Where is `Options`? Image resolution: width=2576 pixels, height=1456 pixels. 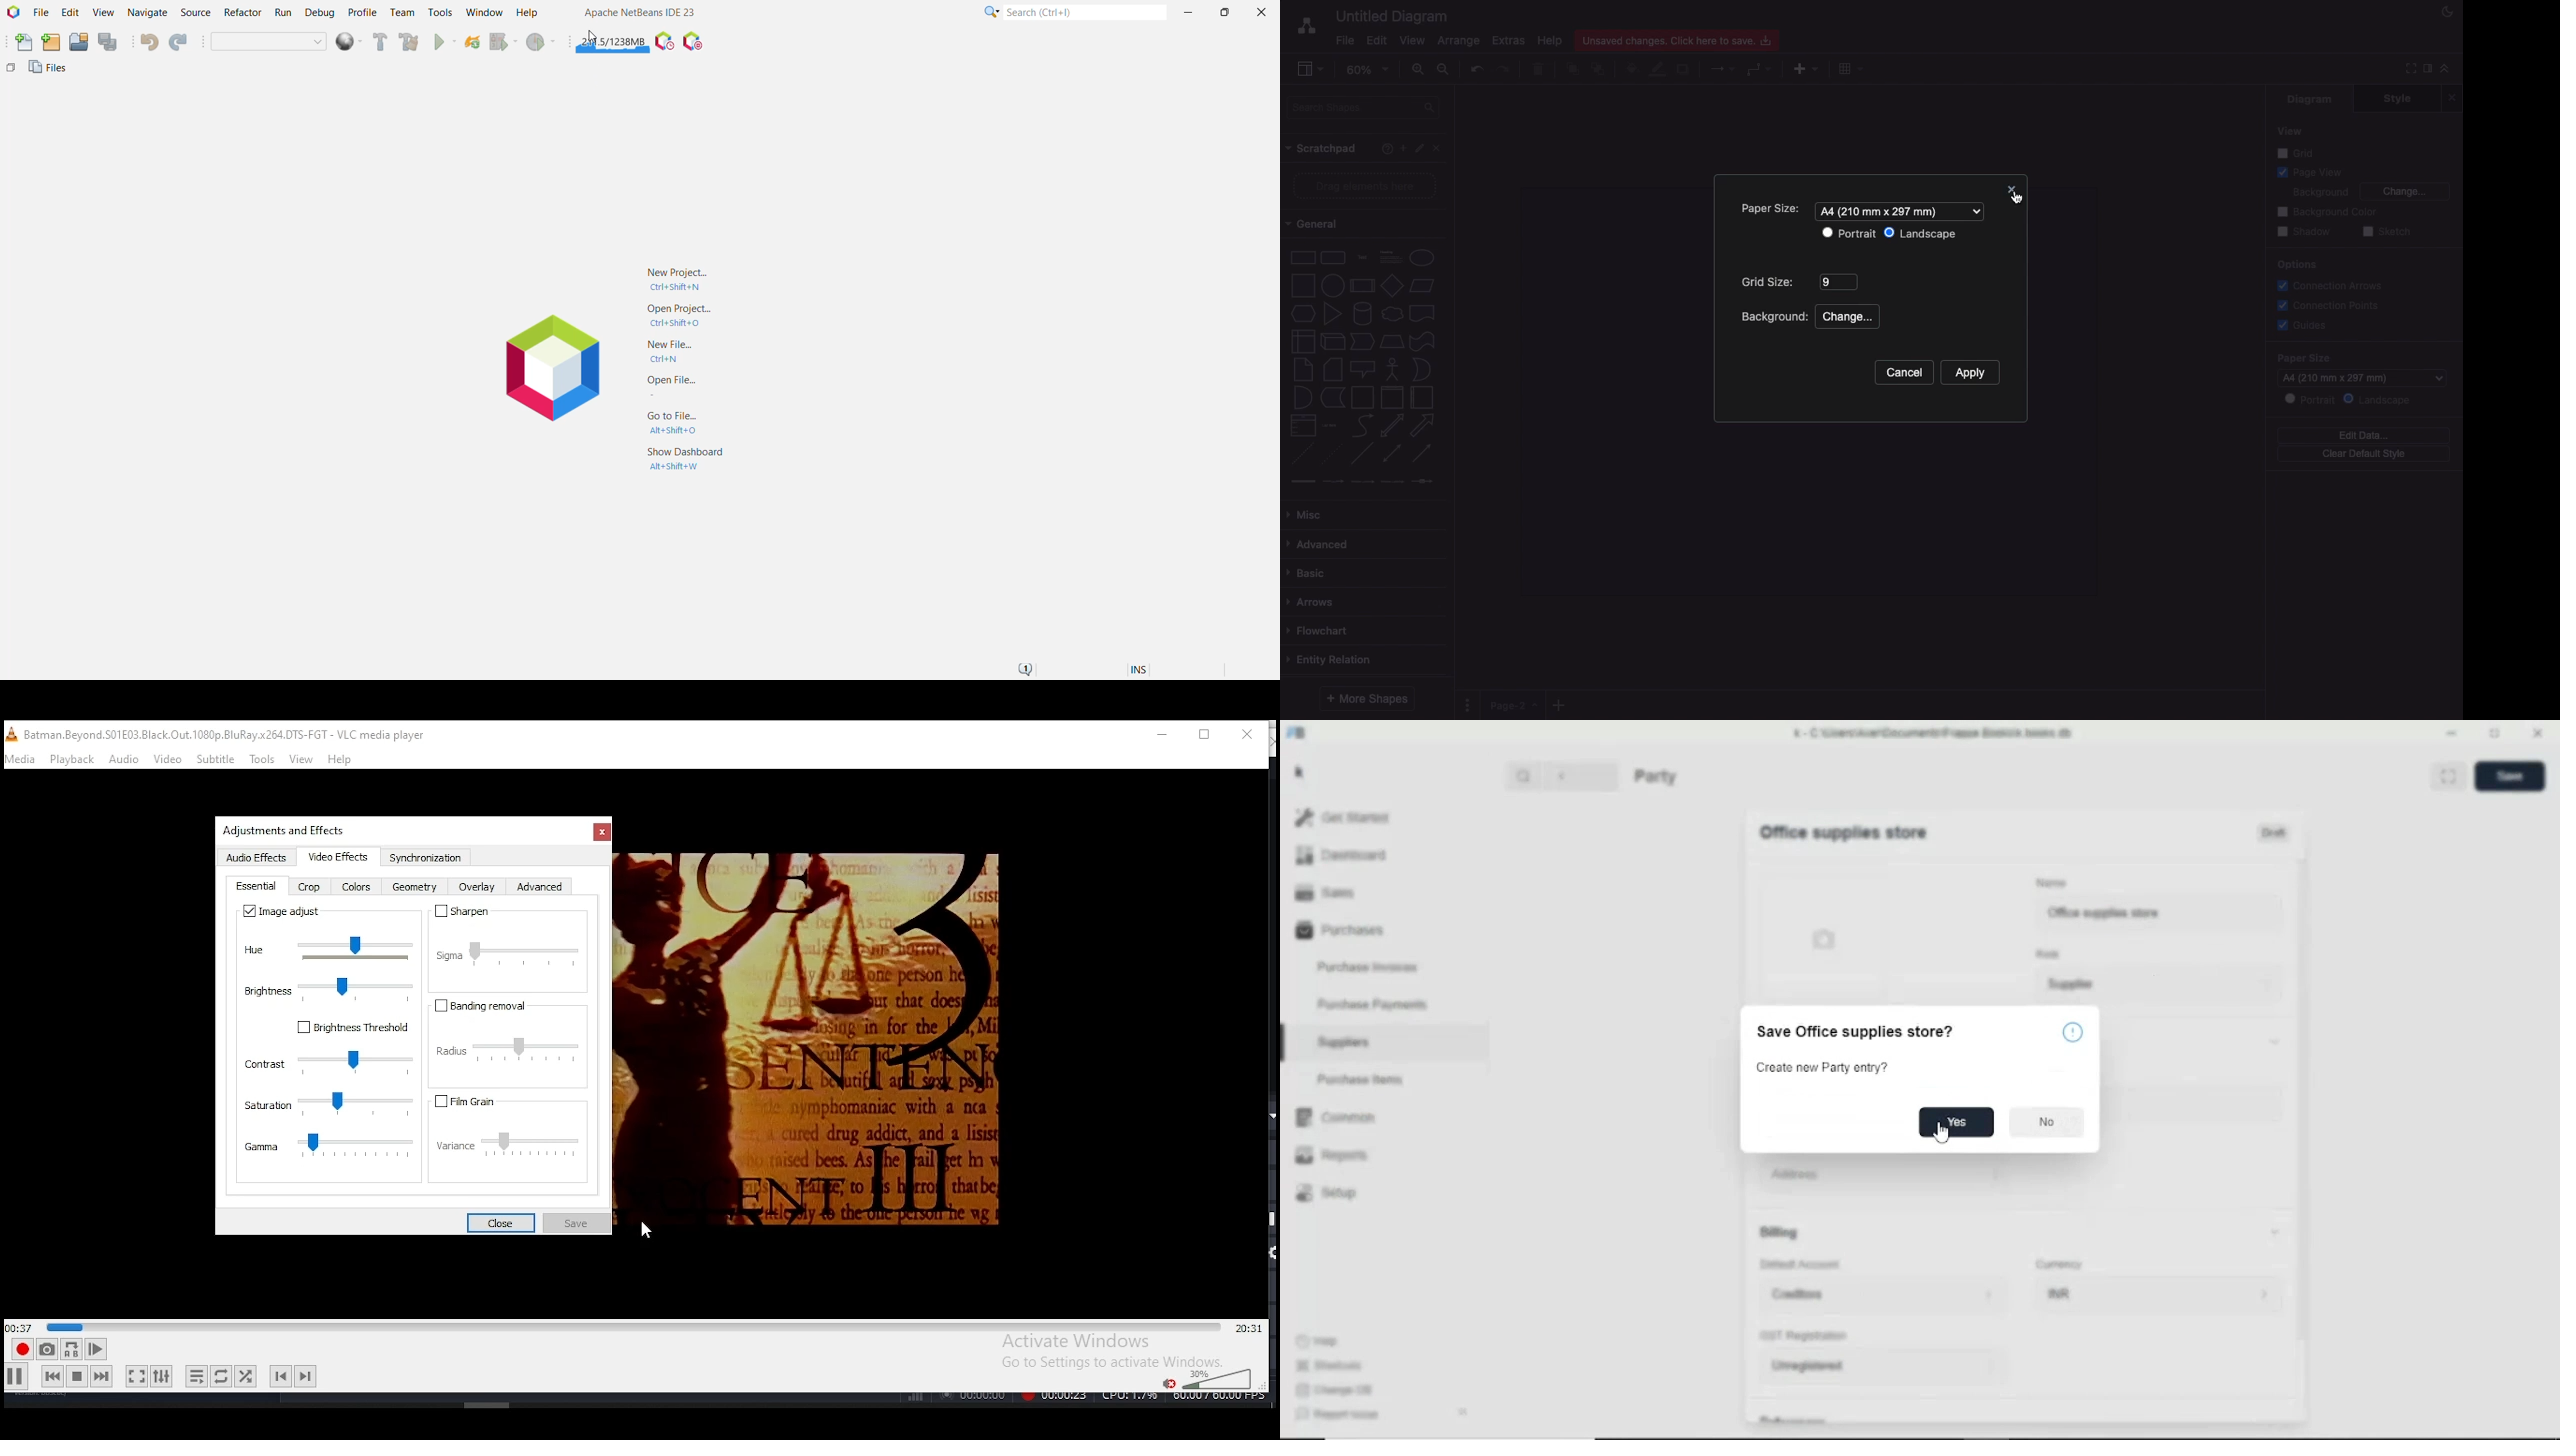 Options is located at coordinates (1470, 704).